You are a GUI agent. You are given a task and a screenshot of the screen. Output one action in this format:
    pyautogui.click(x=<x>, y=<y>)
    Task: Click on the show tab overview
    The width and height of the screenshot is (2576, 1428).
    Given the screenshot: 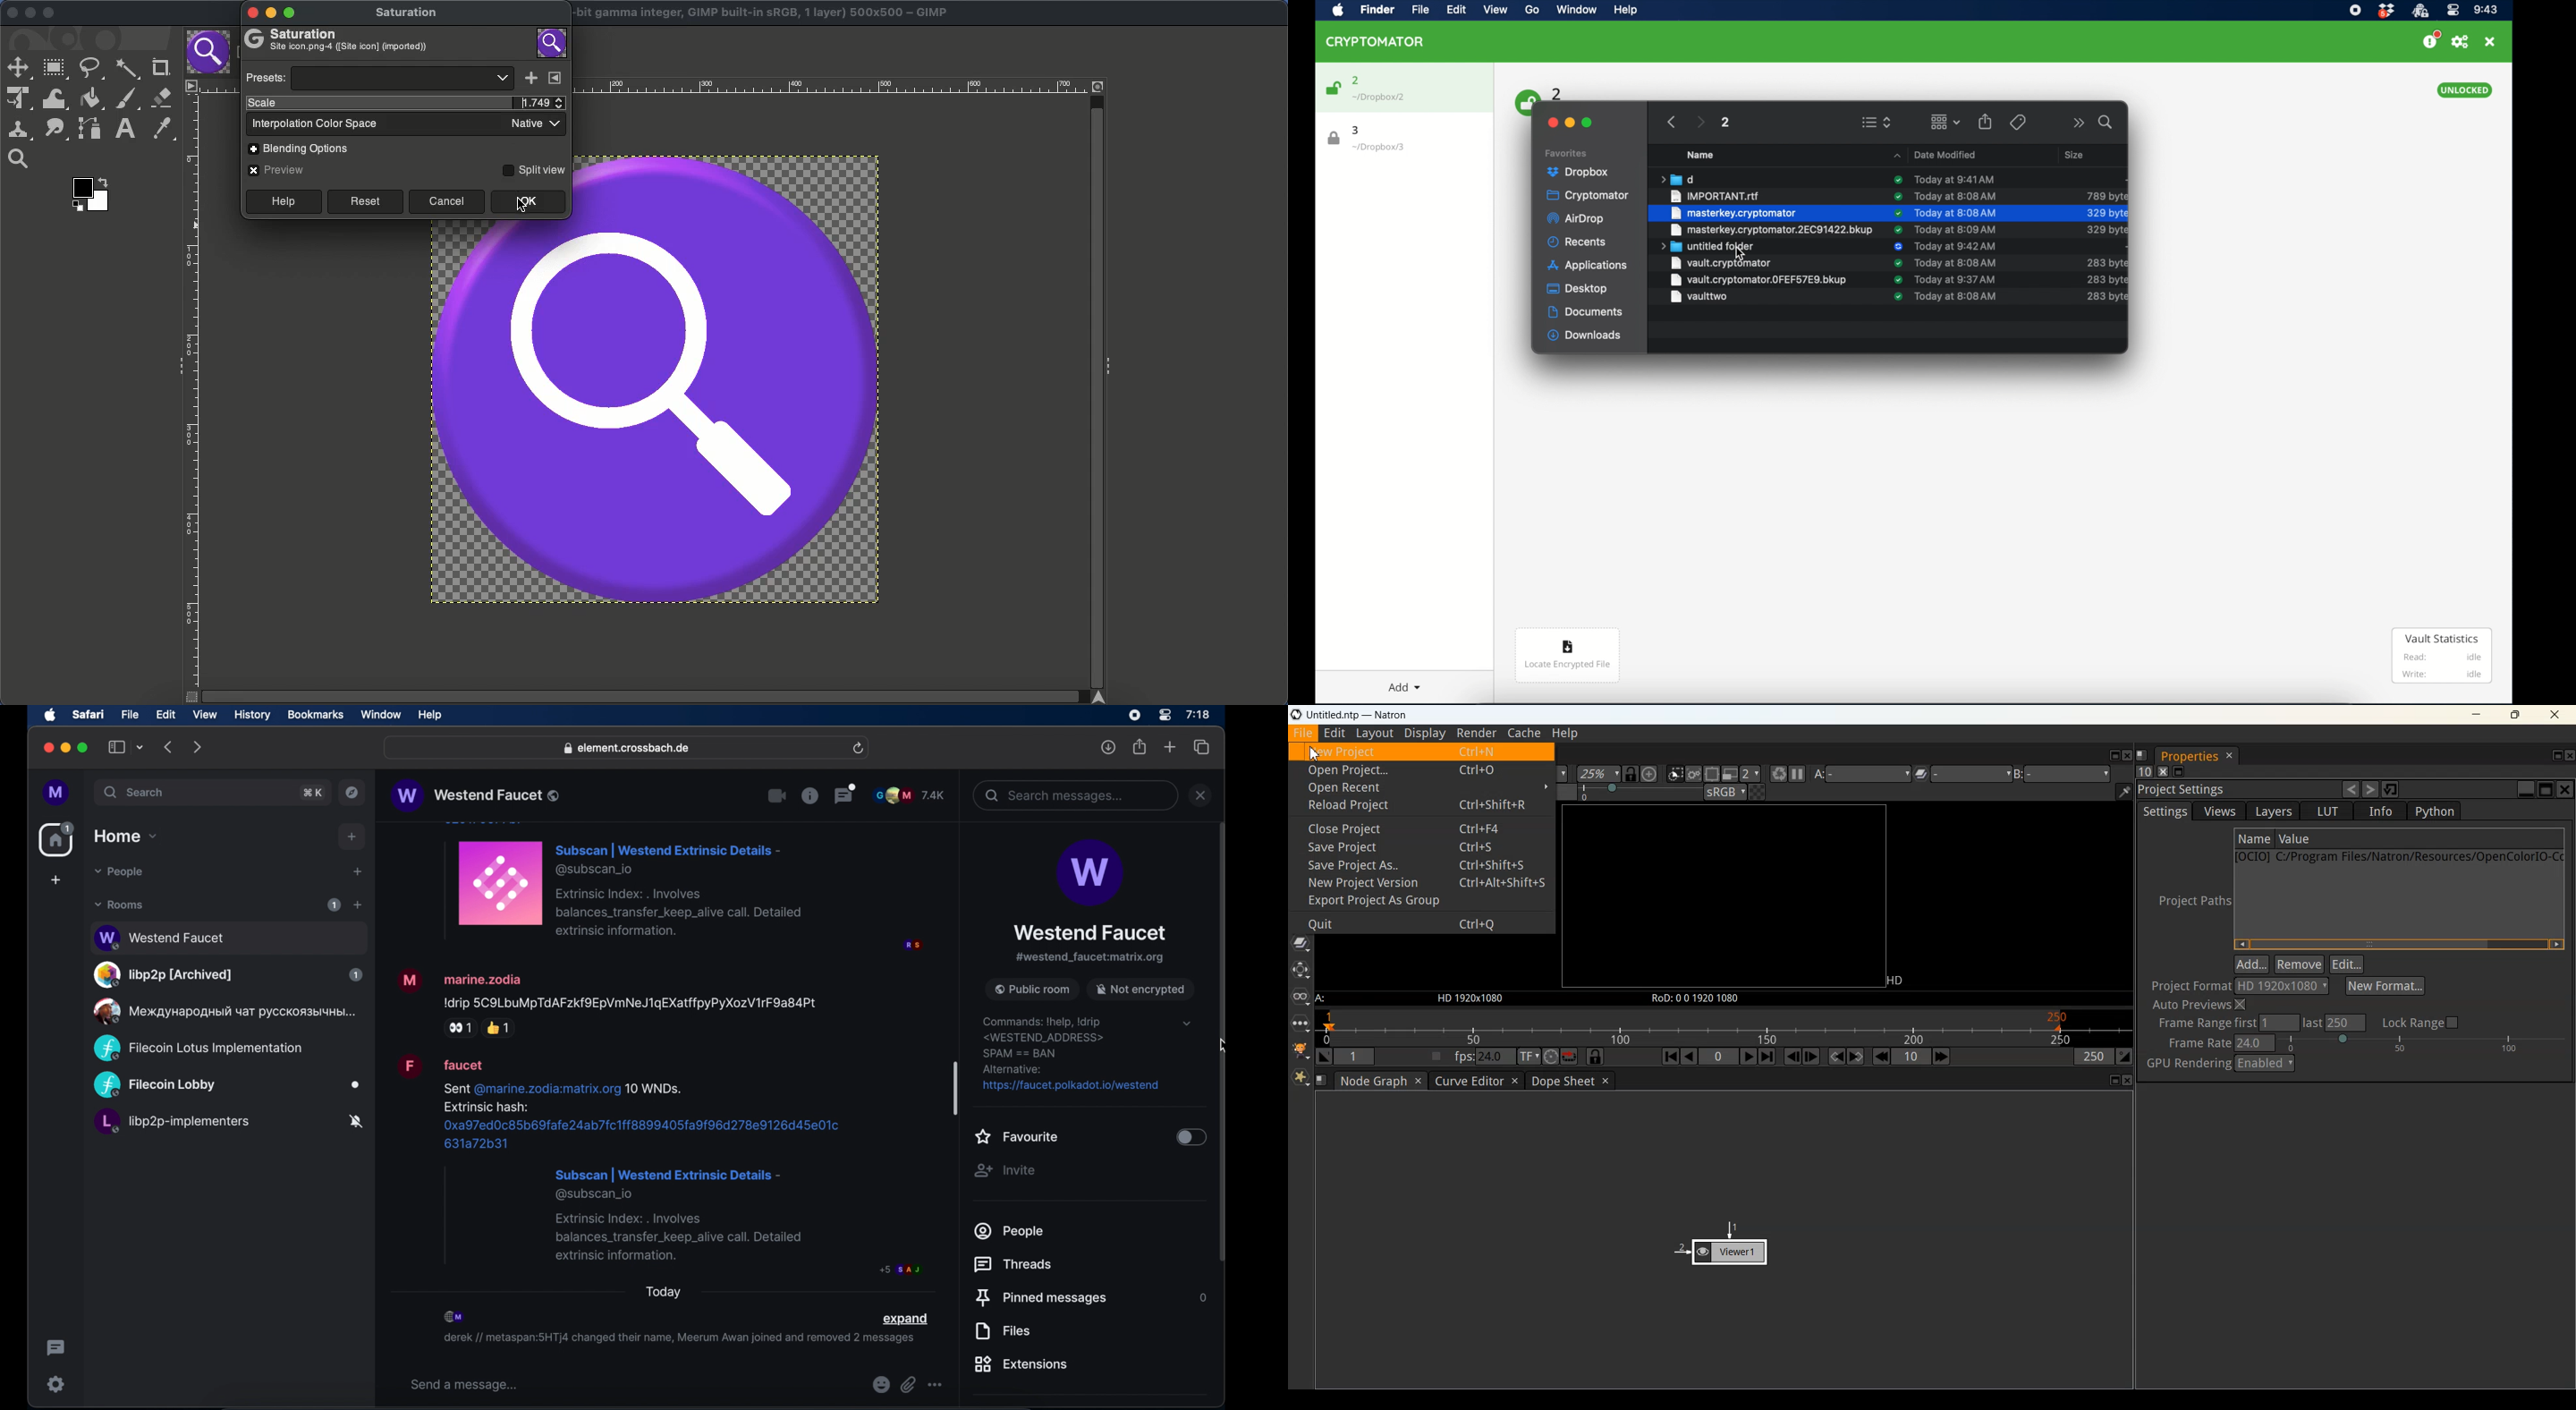 What is the action you would take?
    pyautogui.click(x=1203, y=747)
    